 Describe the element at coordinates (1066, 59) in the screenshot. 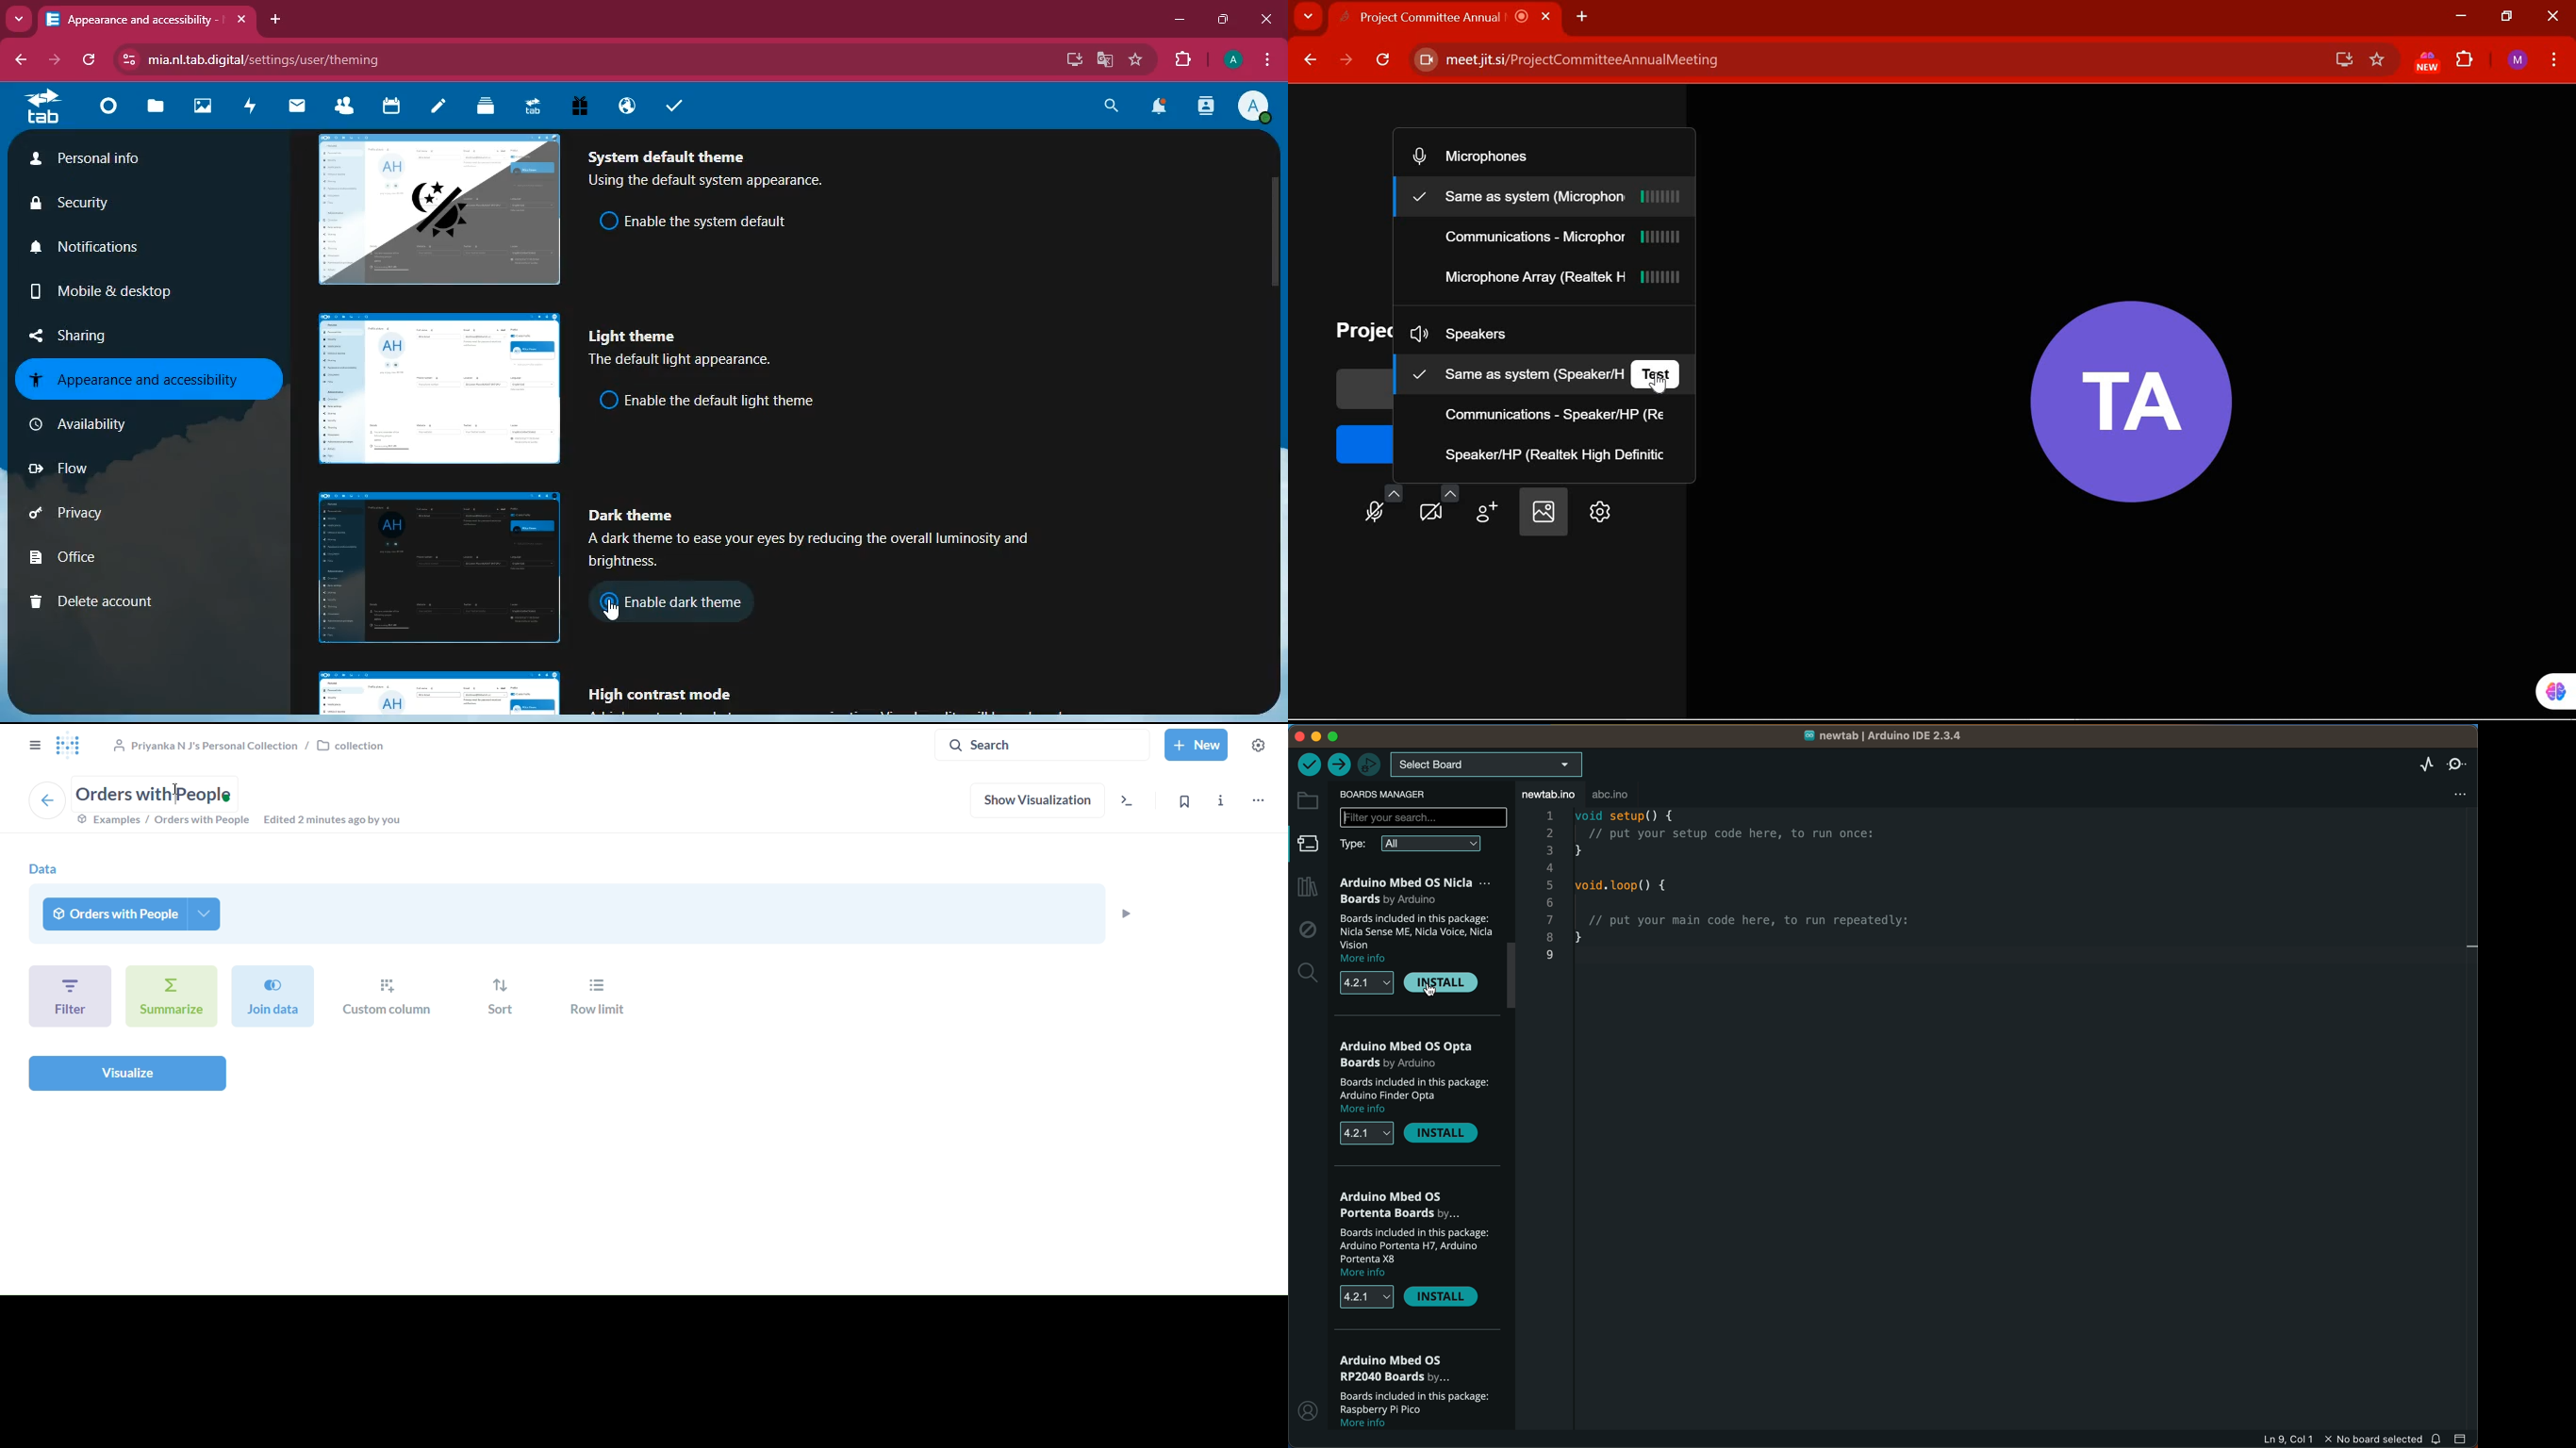

I see `desktop` at that location.